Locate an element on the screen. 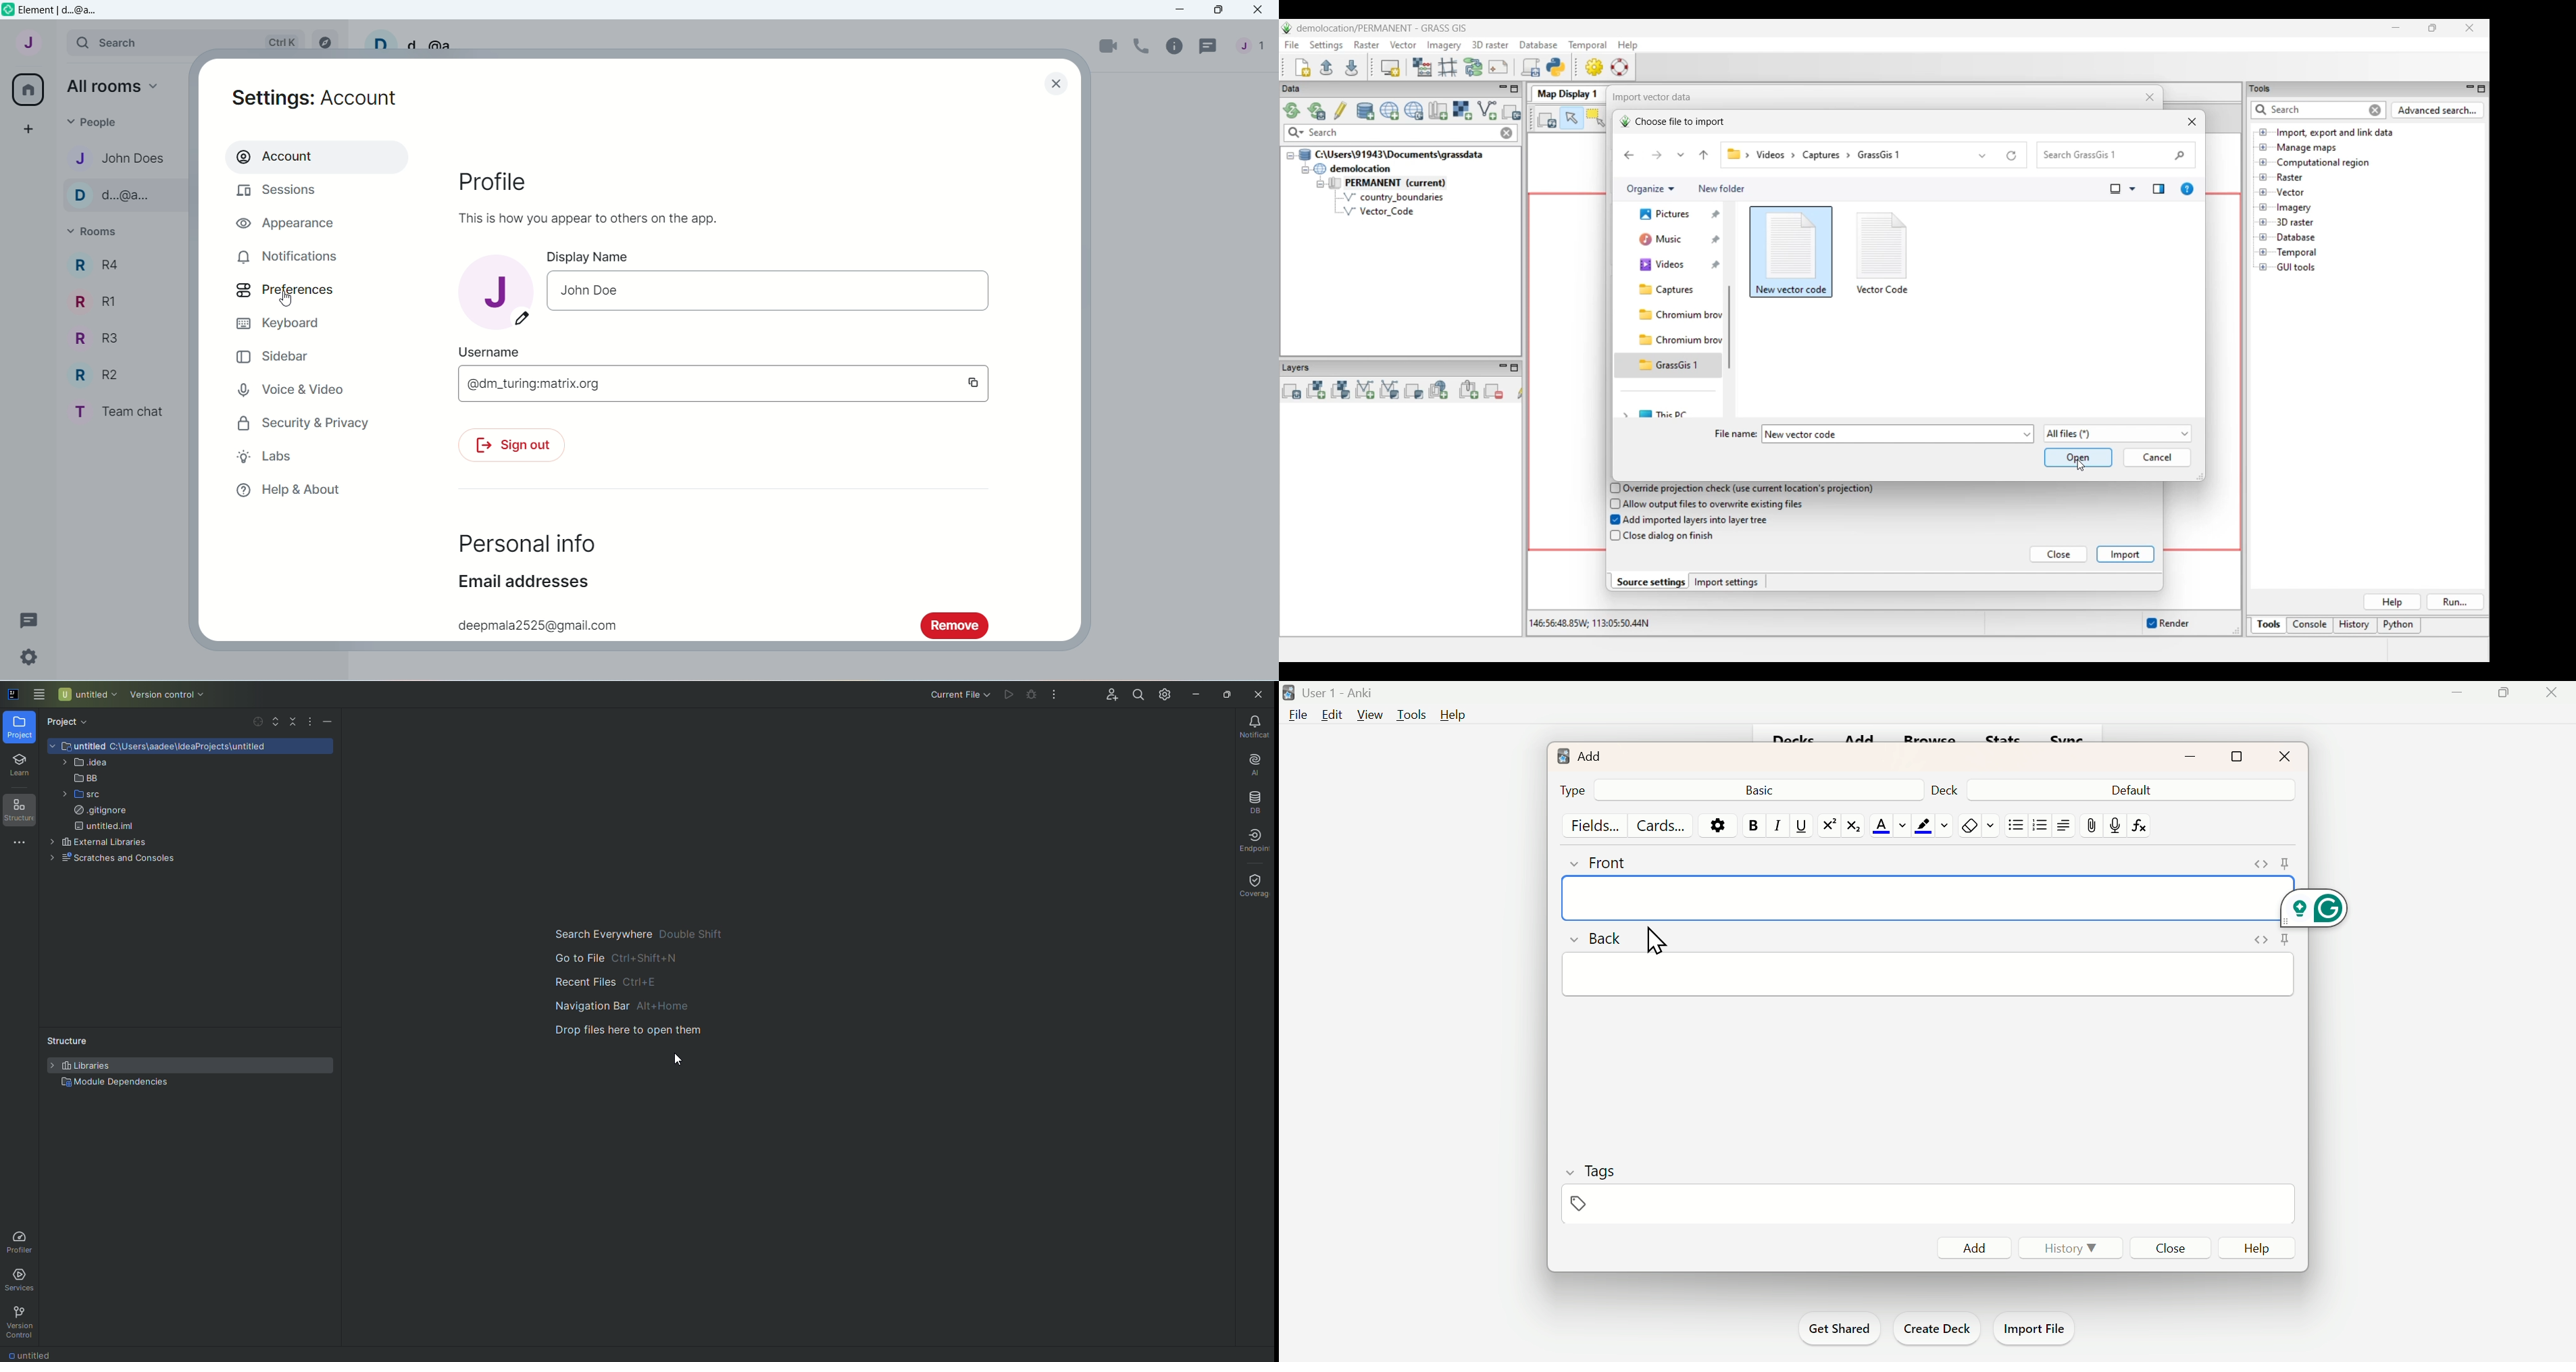 The height and width of the screenshot is (1372, 2576). fx is located at coordinates (2144, 825).